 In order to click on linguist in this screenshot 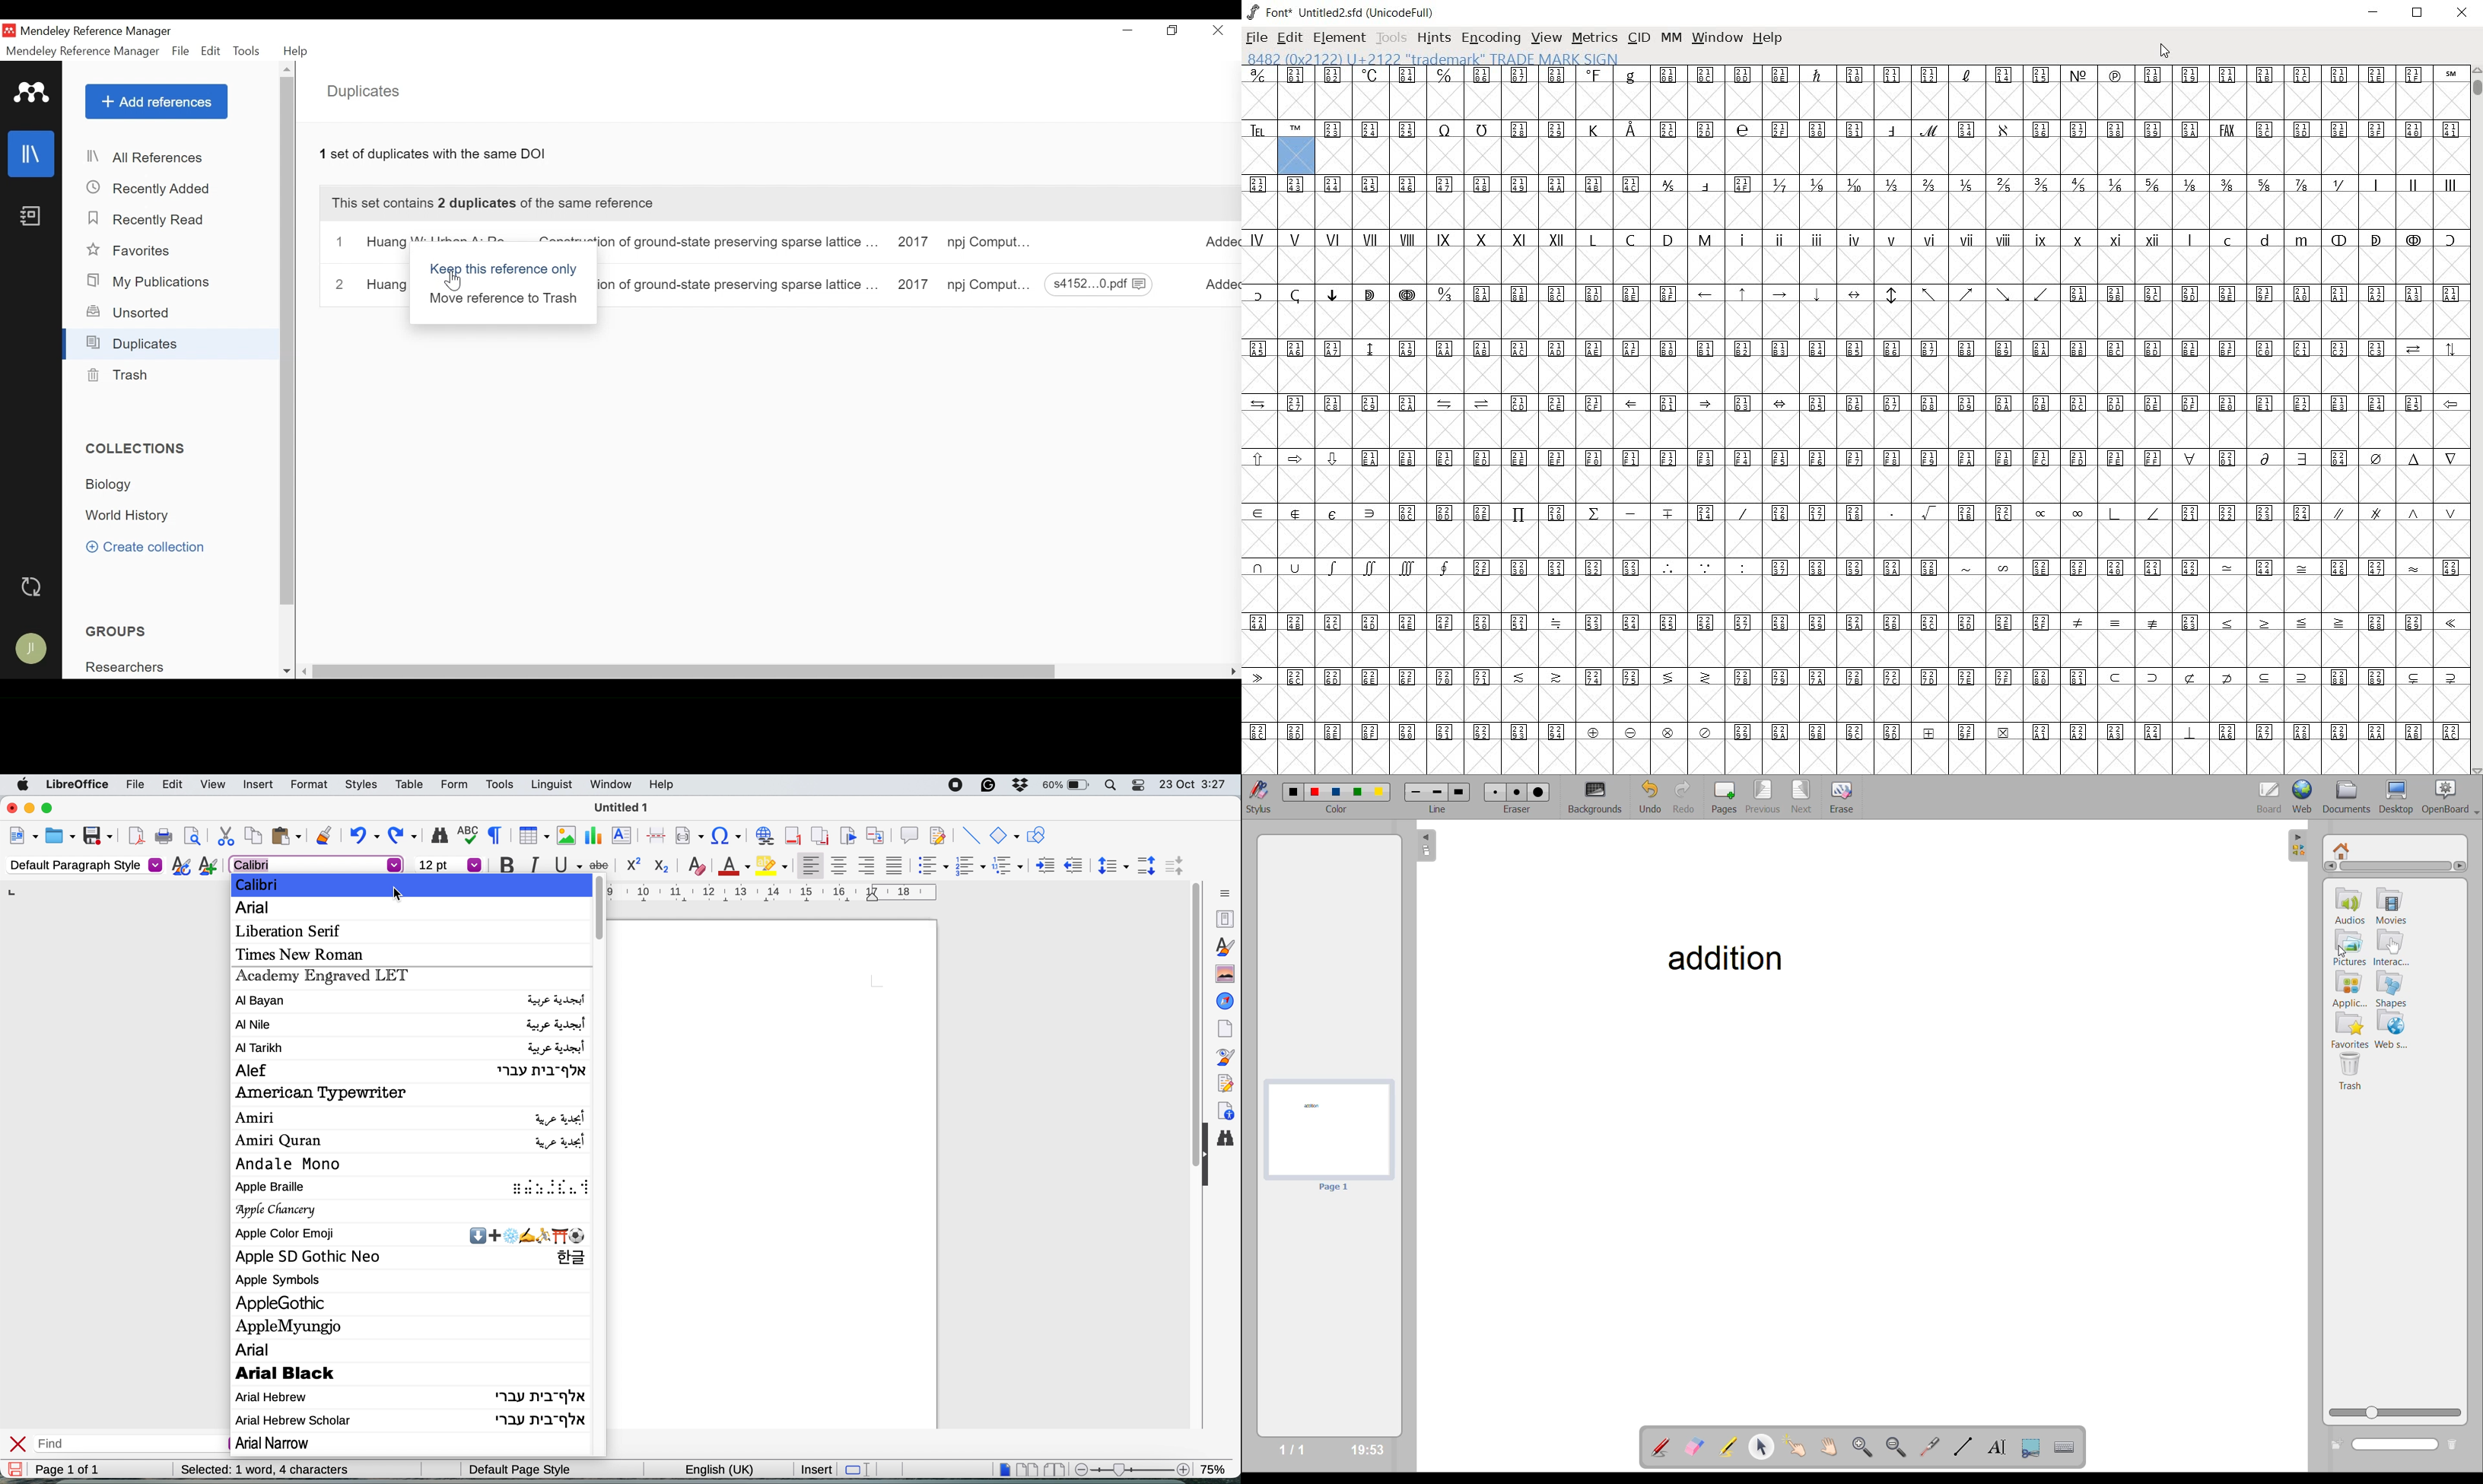, I will do `click(549, 786)`.